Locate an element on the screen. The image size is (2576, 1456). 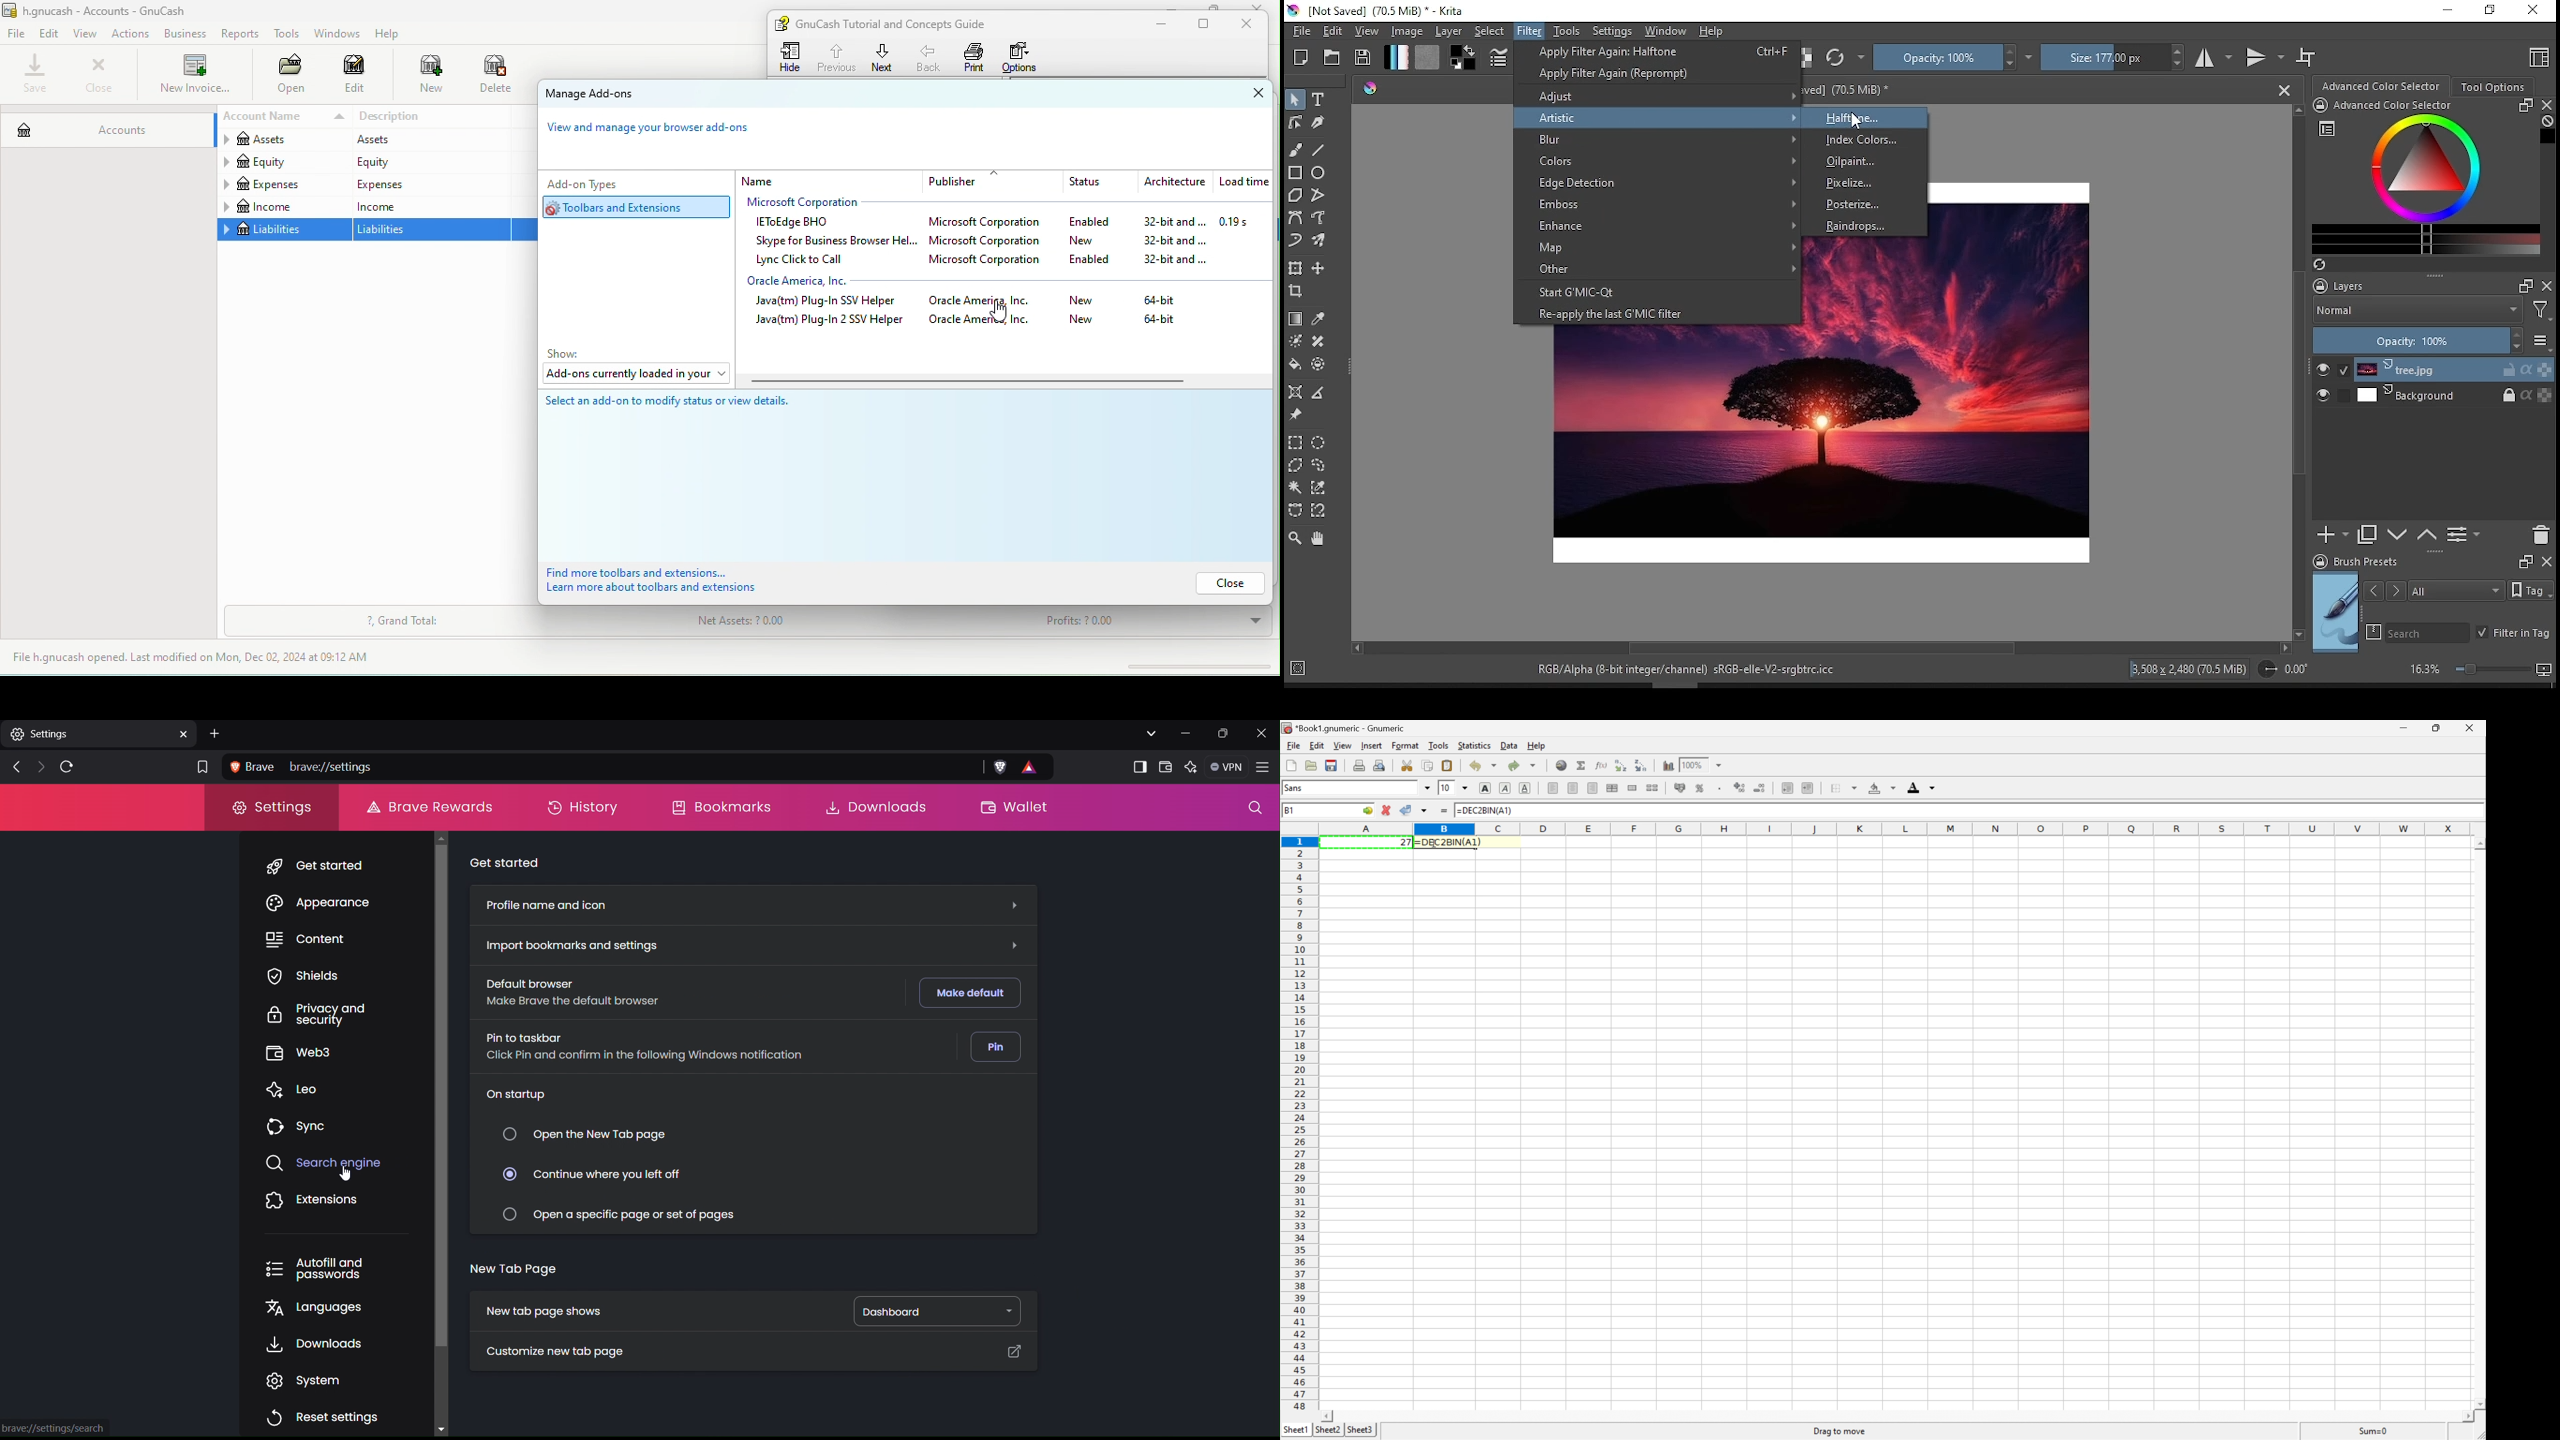
java (tm) plug ln ssv helper is located at coordinates (831, 302).